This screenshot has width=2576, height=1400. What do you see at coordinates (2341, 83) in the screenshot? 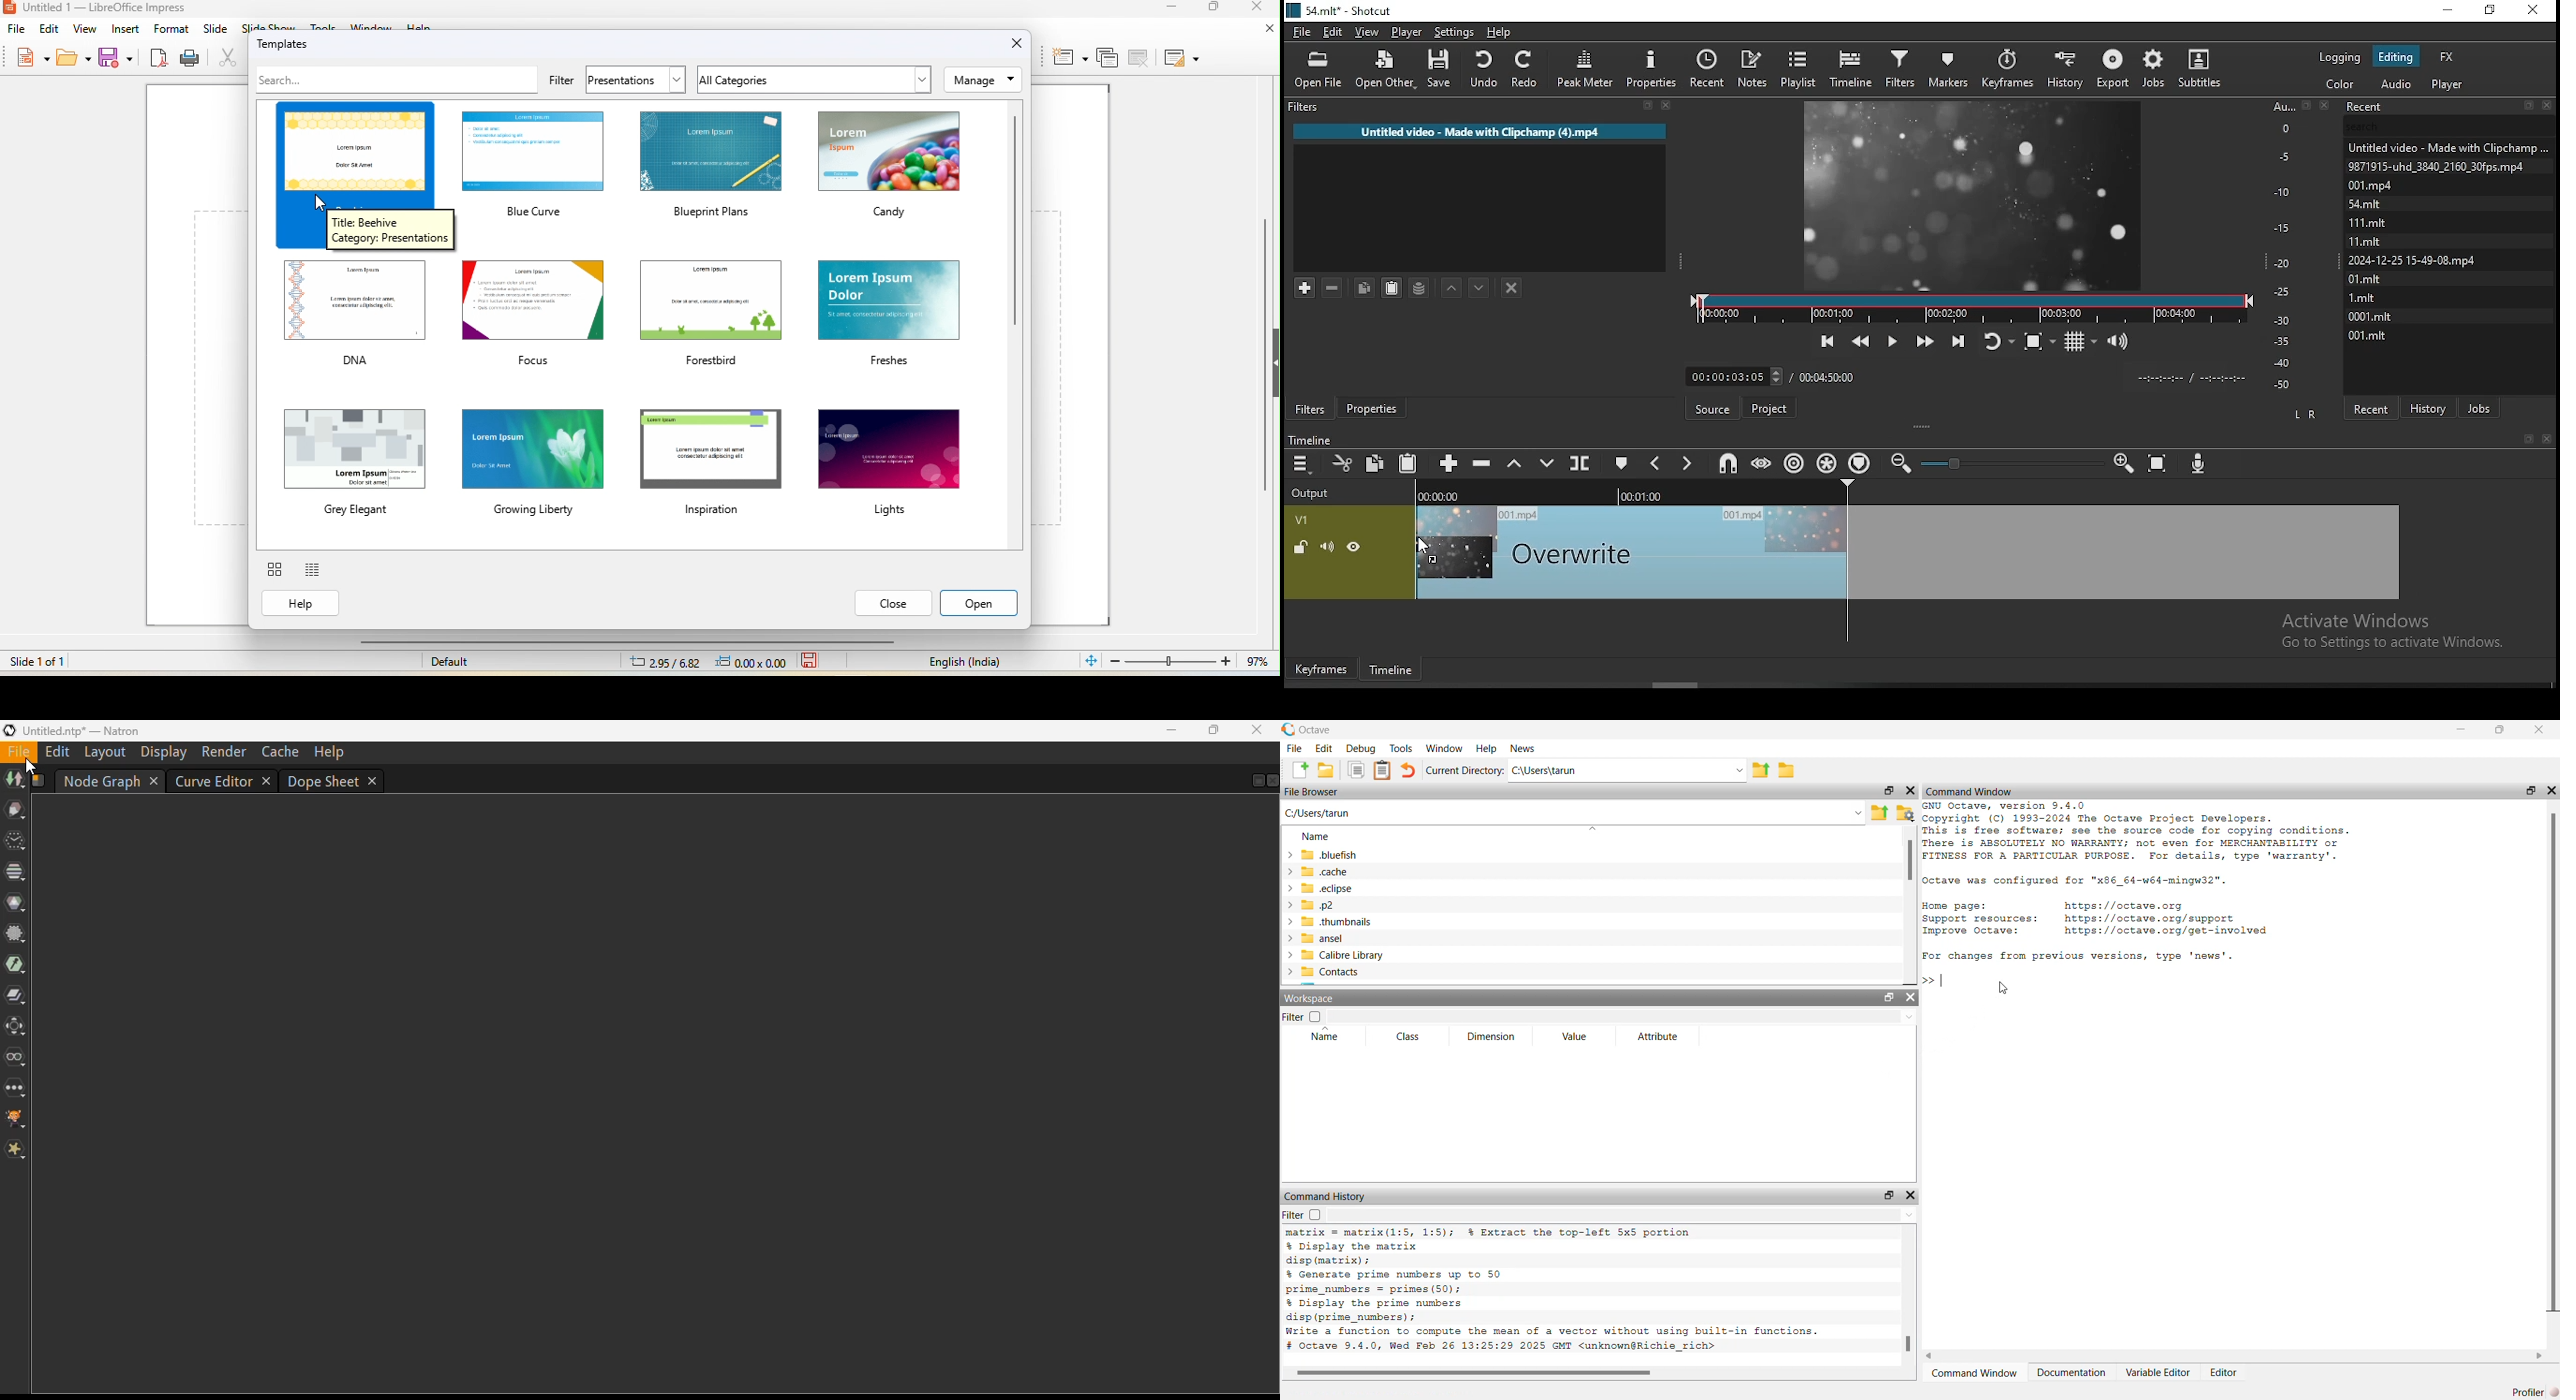
I see `color` at bounding box center [2341, 83].